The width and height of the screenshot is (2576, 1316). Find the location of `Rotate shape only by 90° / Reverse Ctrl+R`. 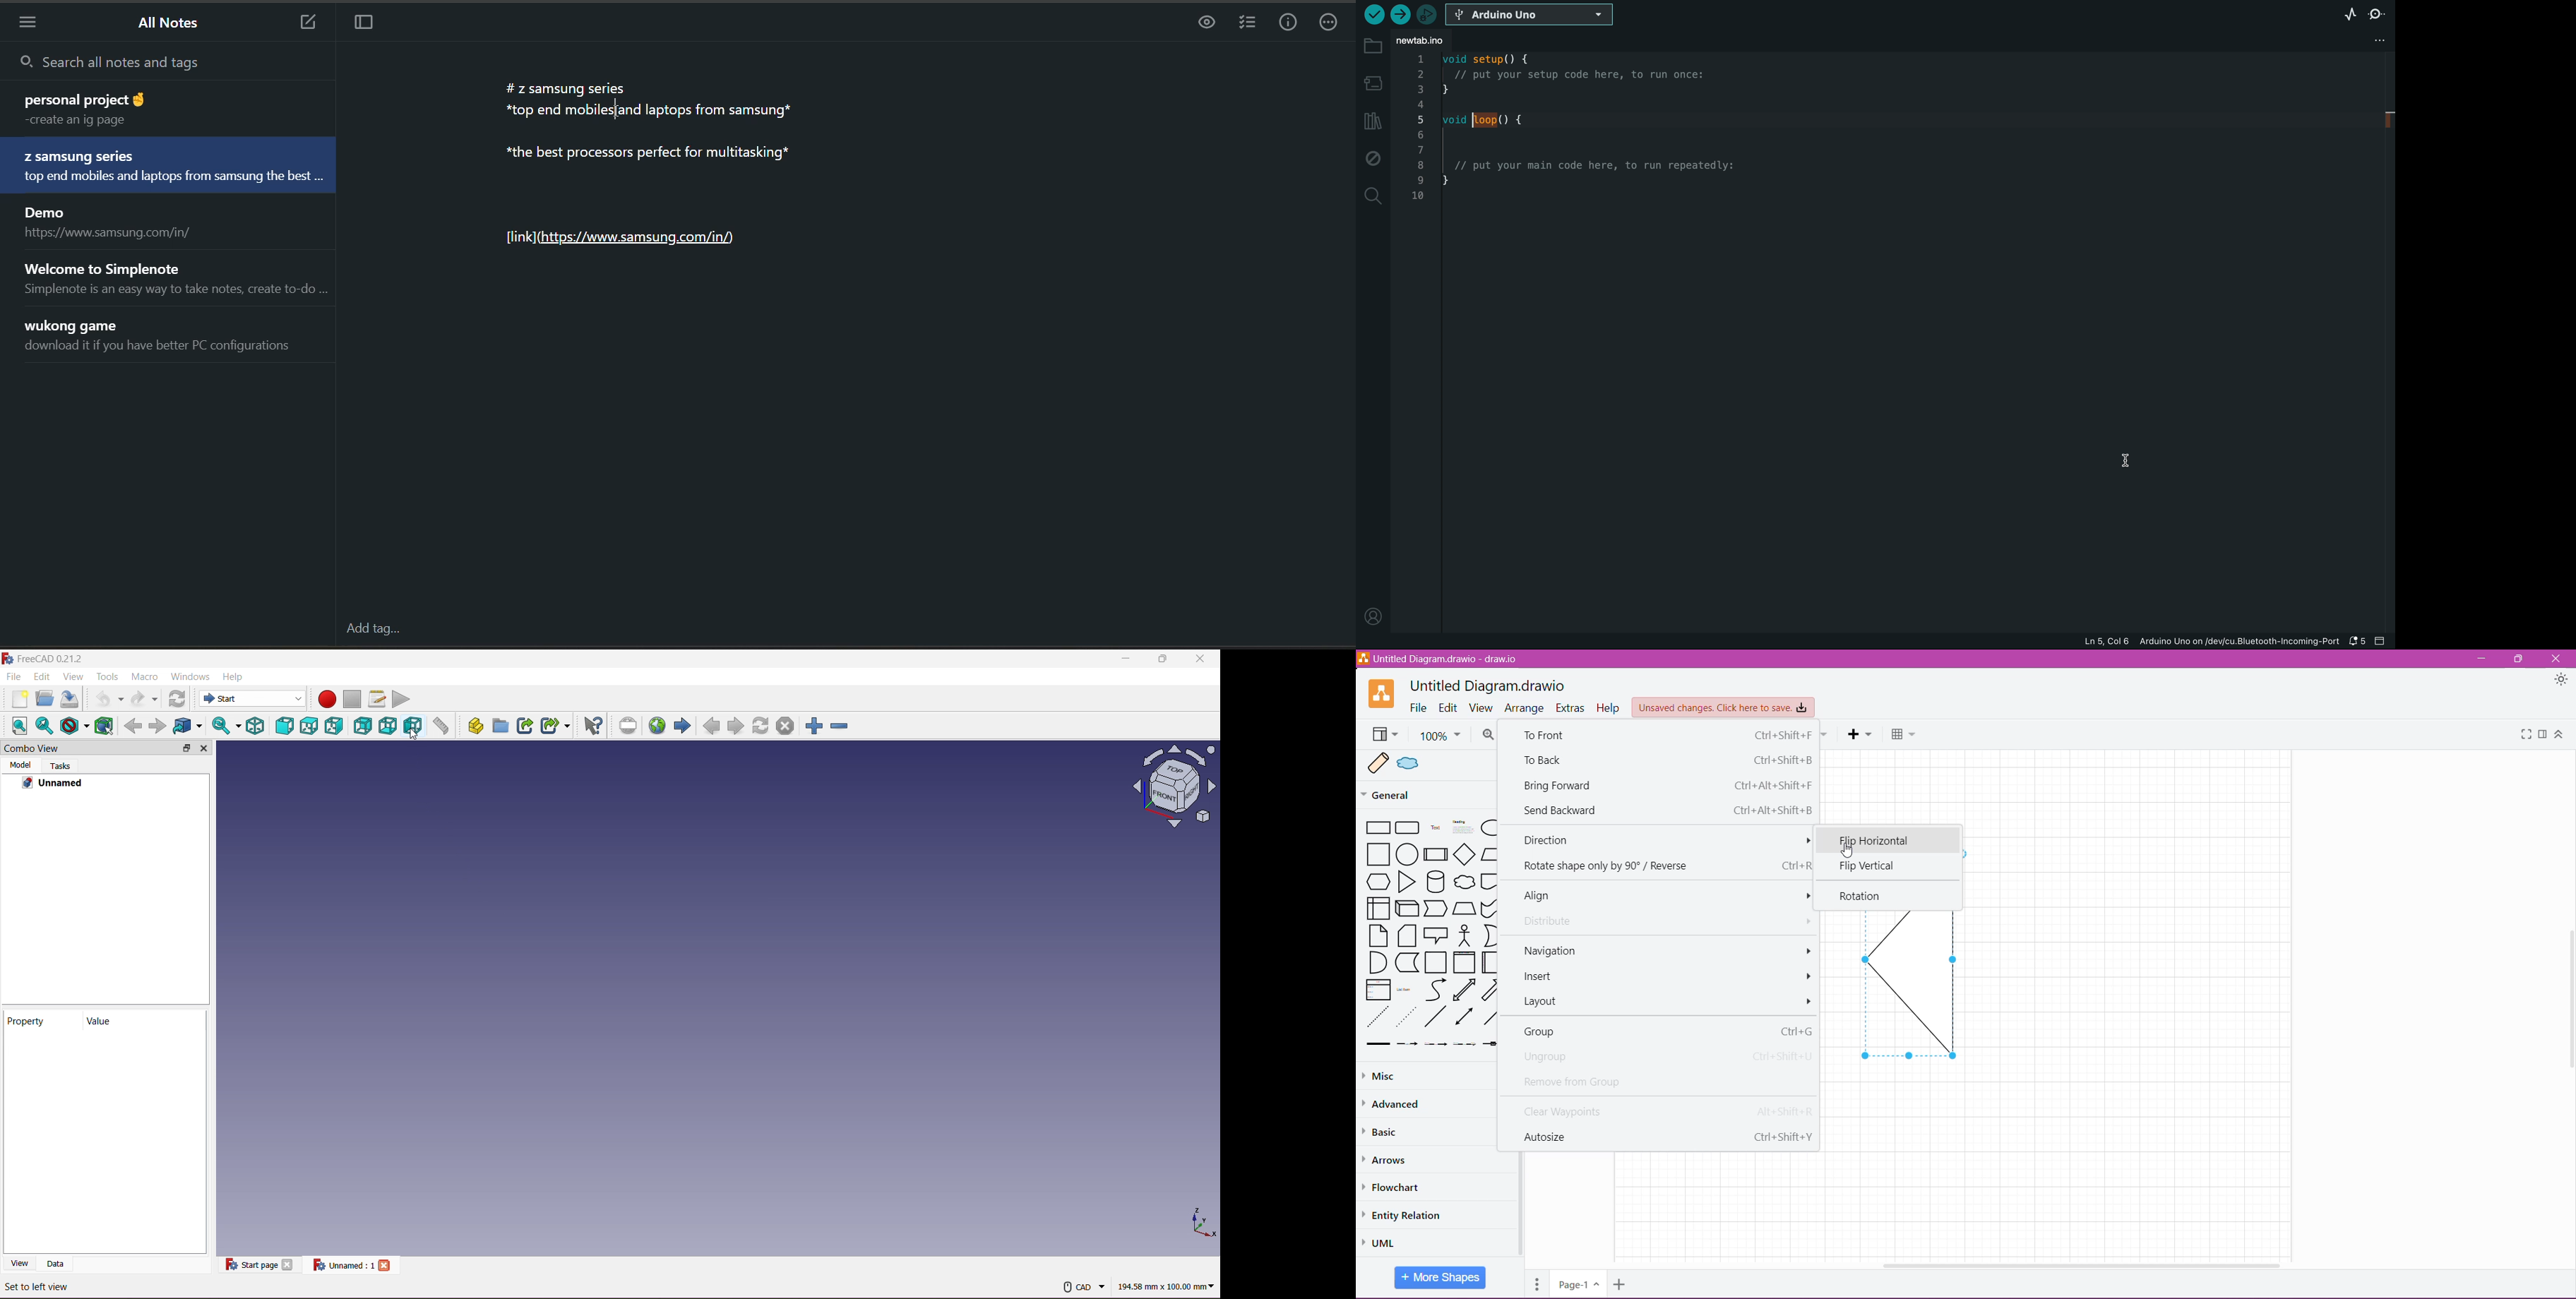

Rotate shape only by 90° / Reverse Ctrl+R is located at coordinates (1666, 867).